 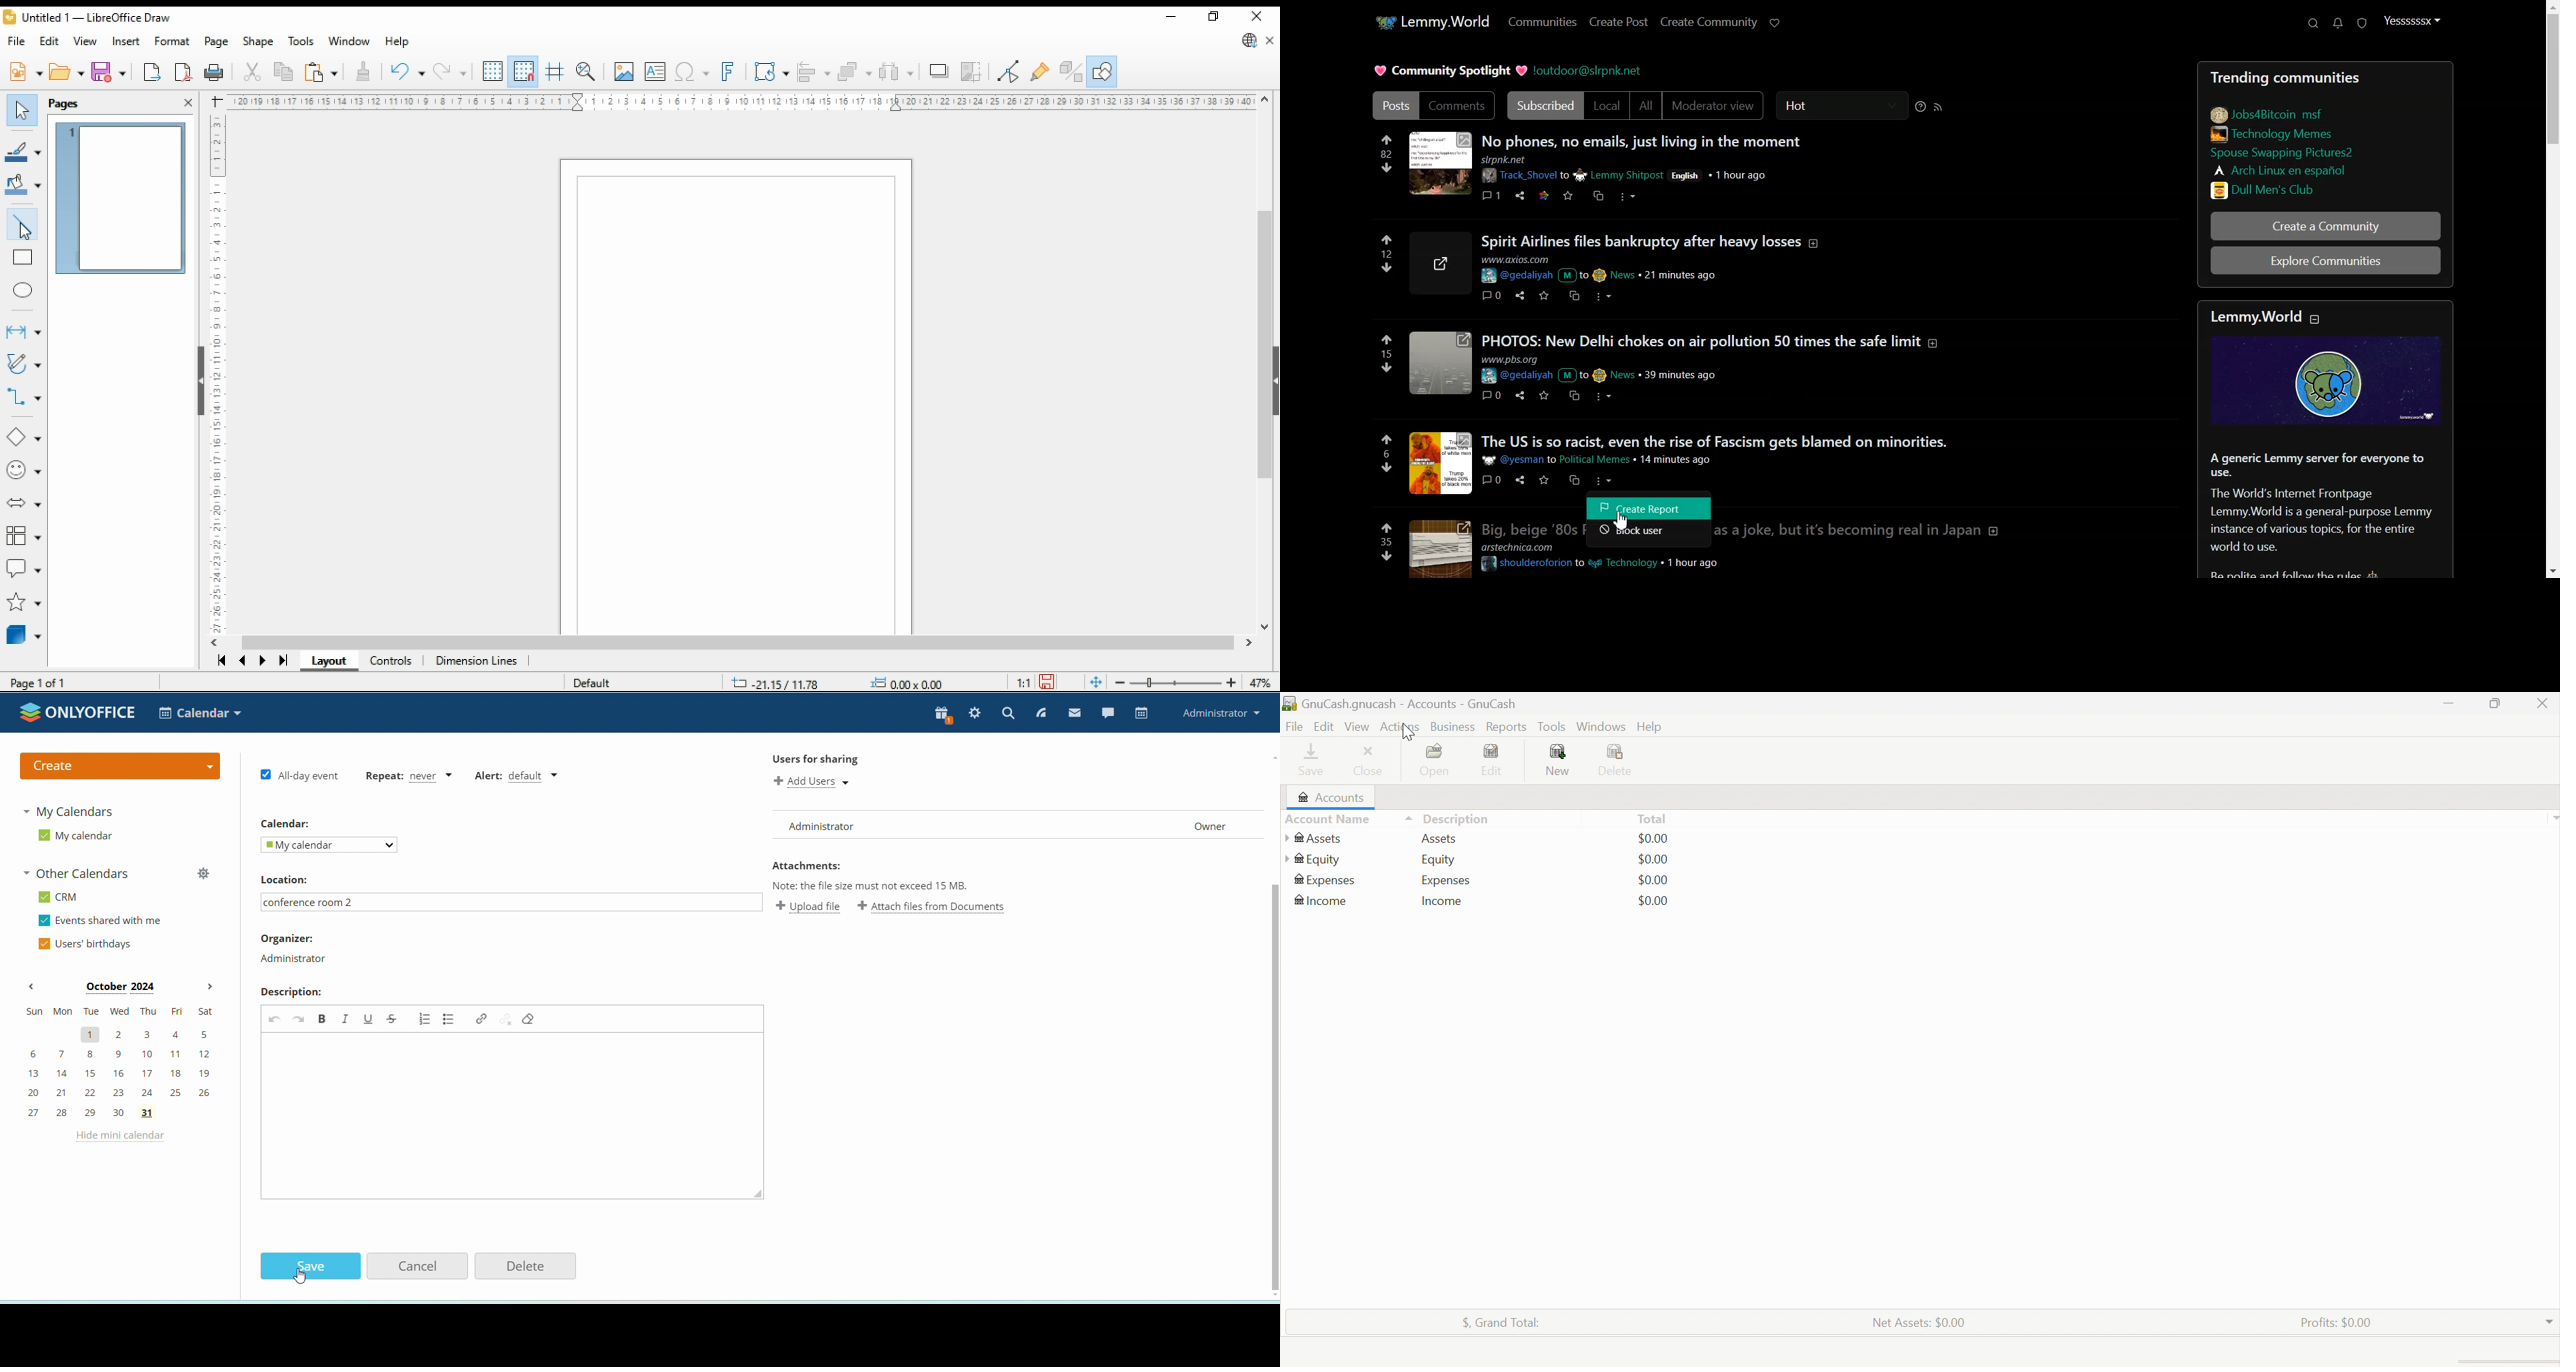 I want to click on $0.00, so click(x=1653, y=900).